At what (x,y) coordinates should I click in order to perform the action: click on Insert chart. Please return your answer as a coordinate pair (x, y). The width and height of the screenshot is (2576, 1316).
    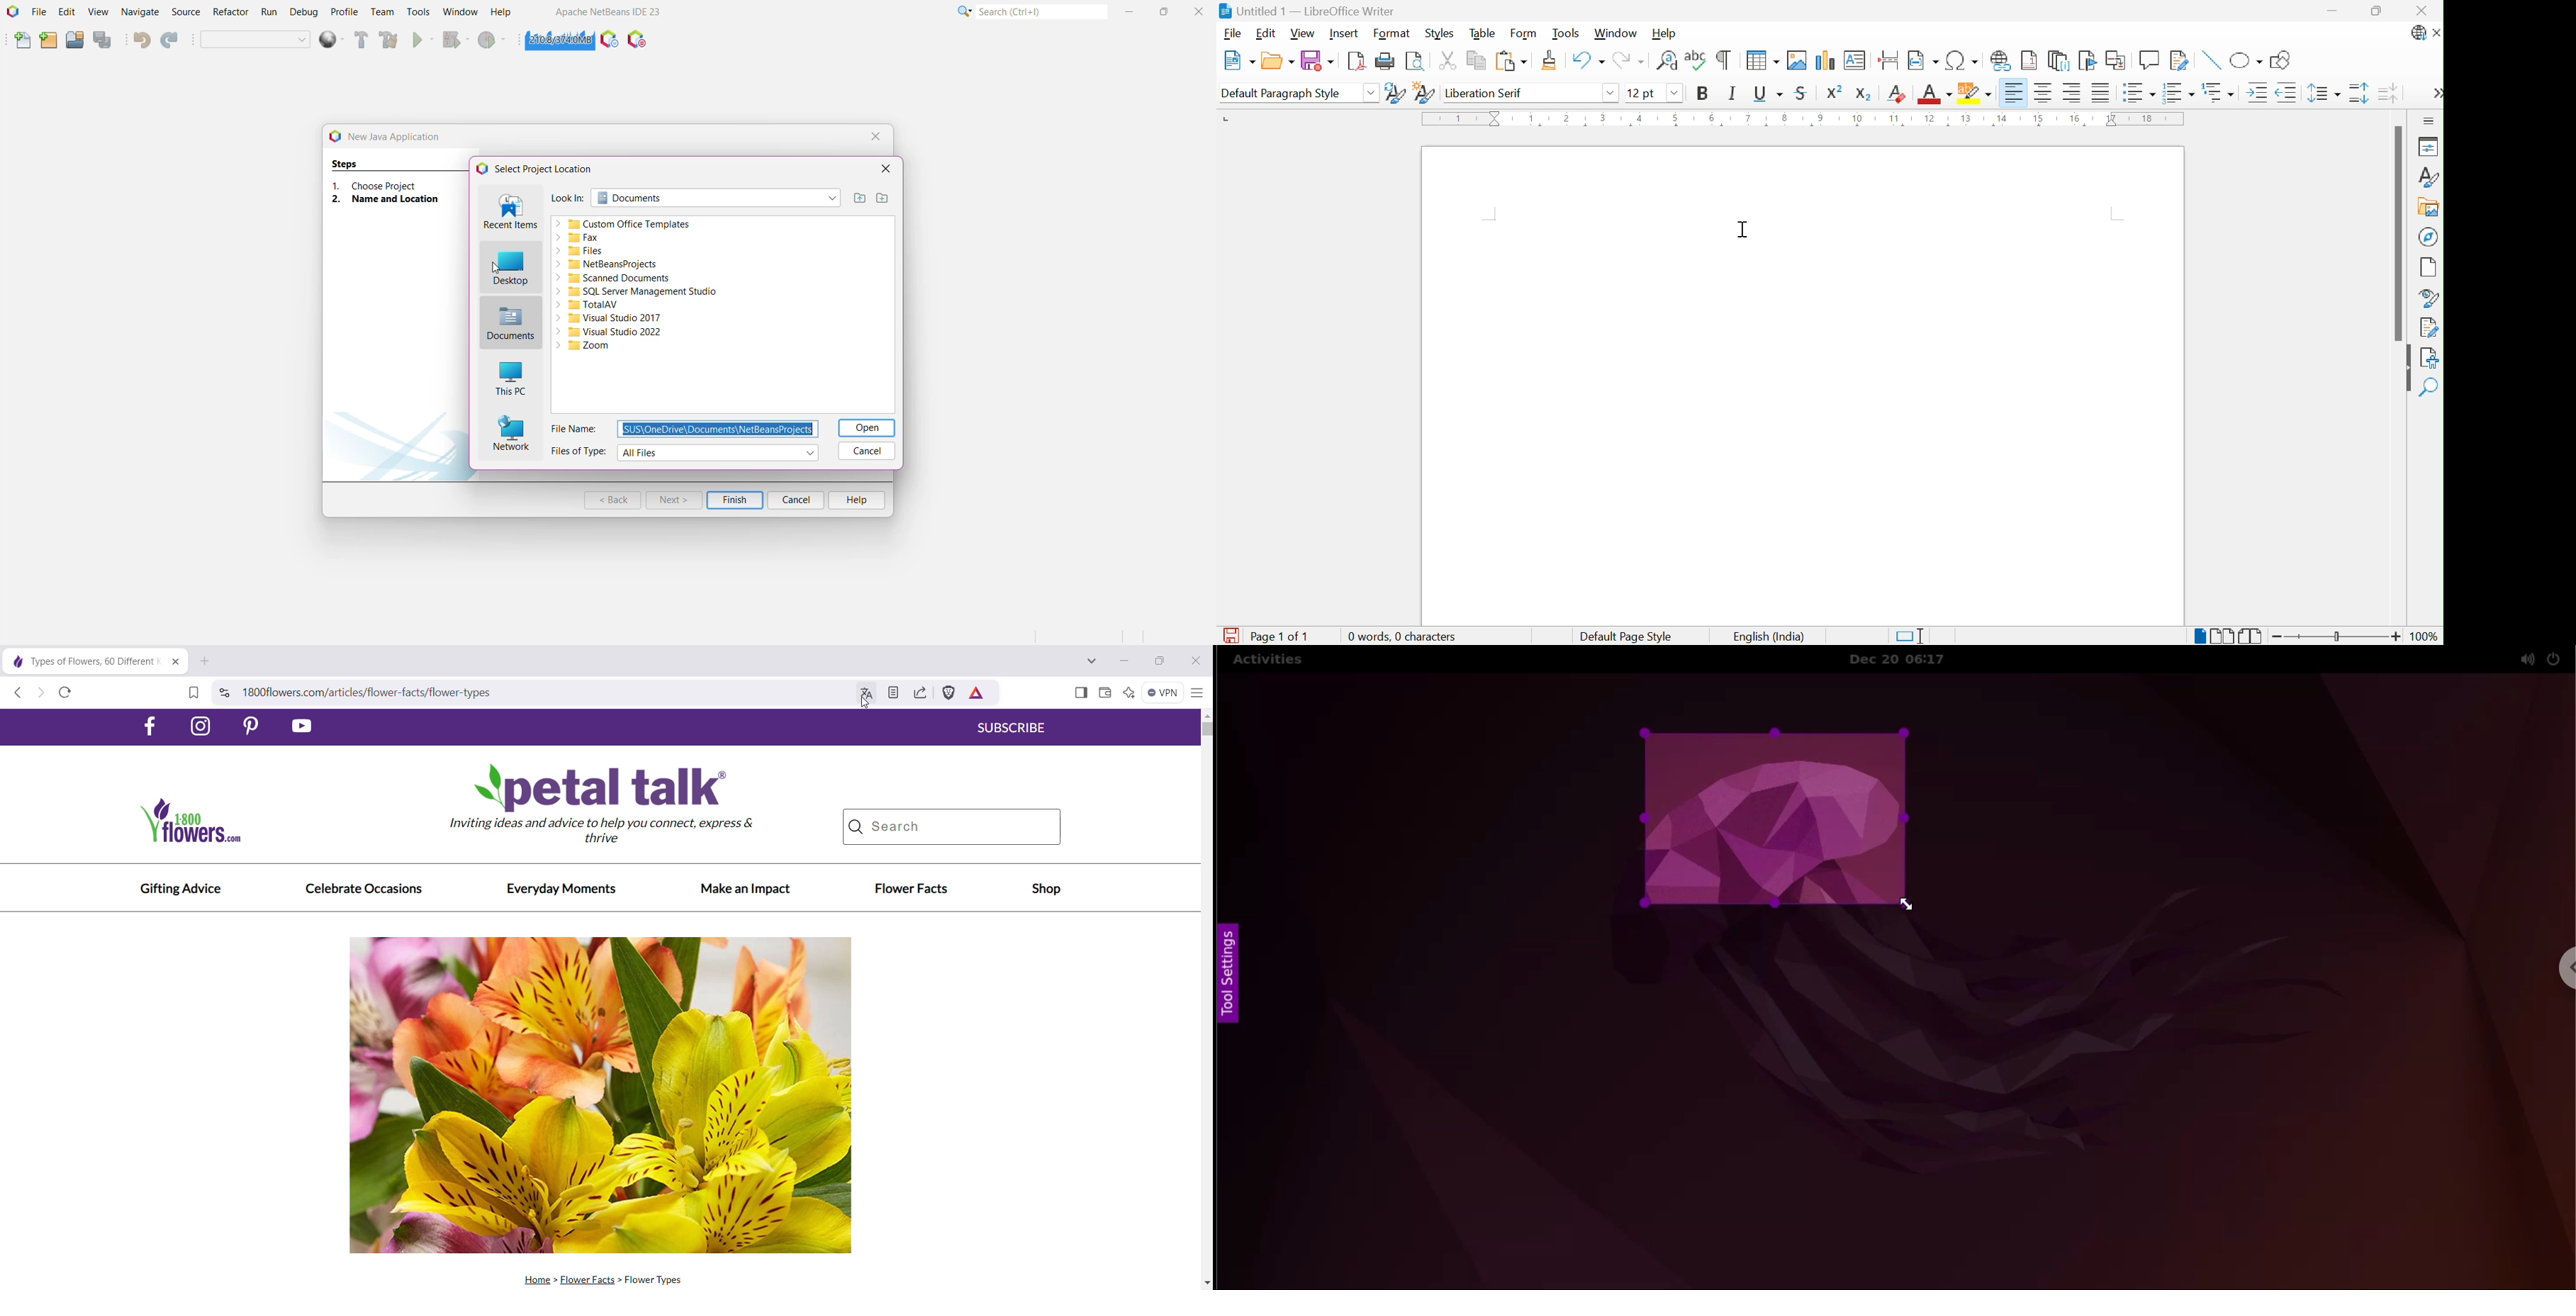
    Looking at the image, I should click on (1826, 61).